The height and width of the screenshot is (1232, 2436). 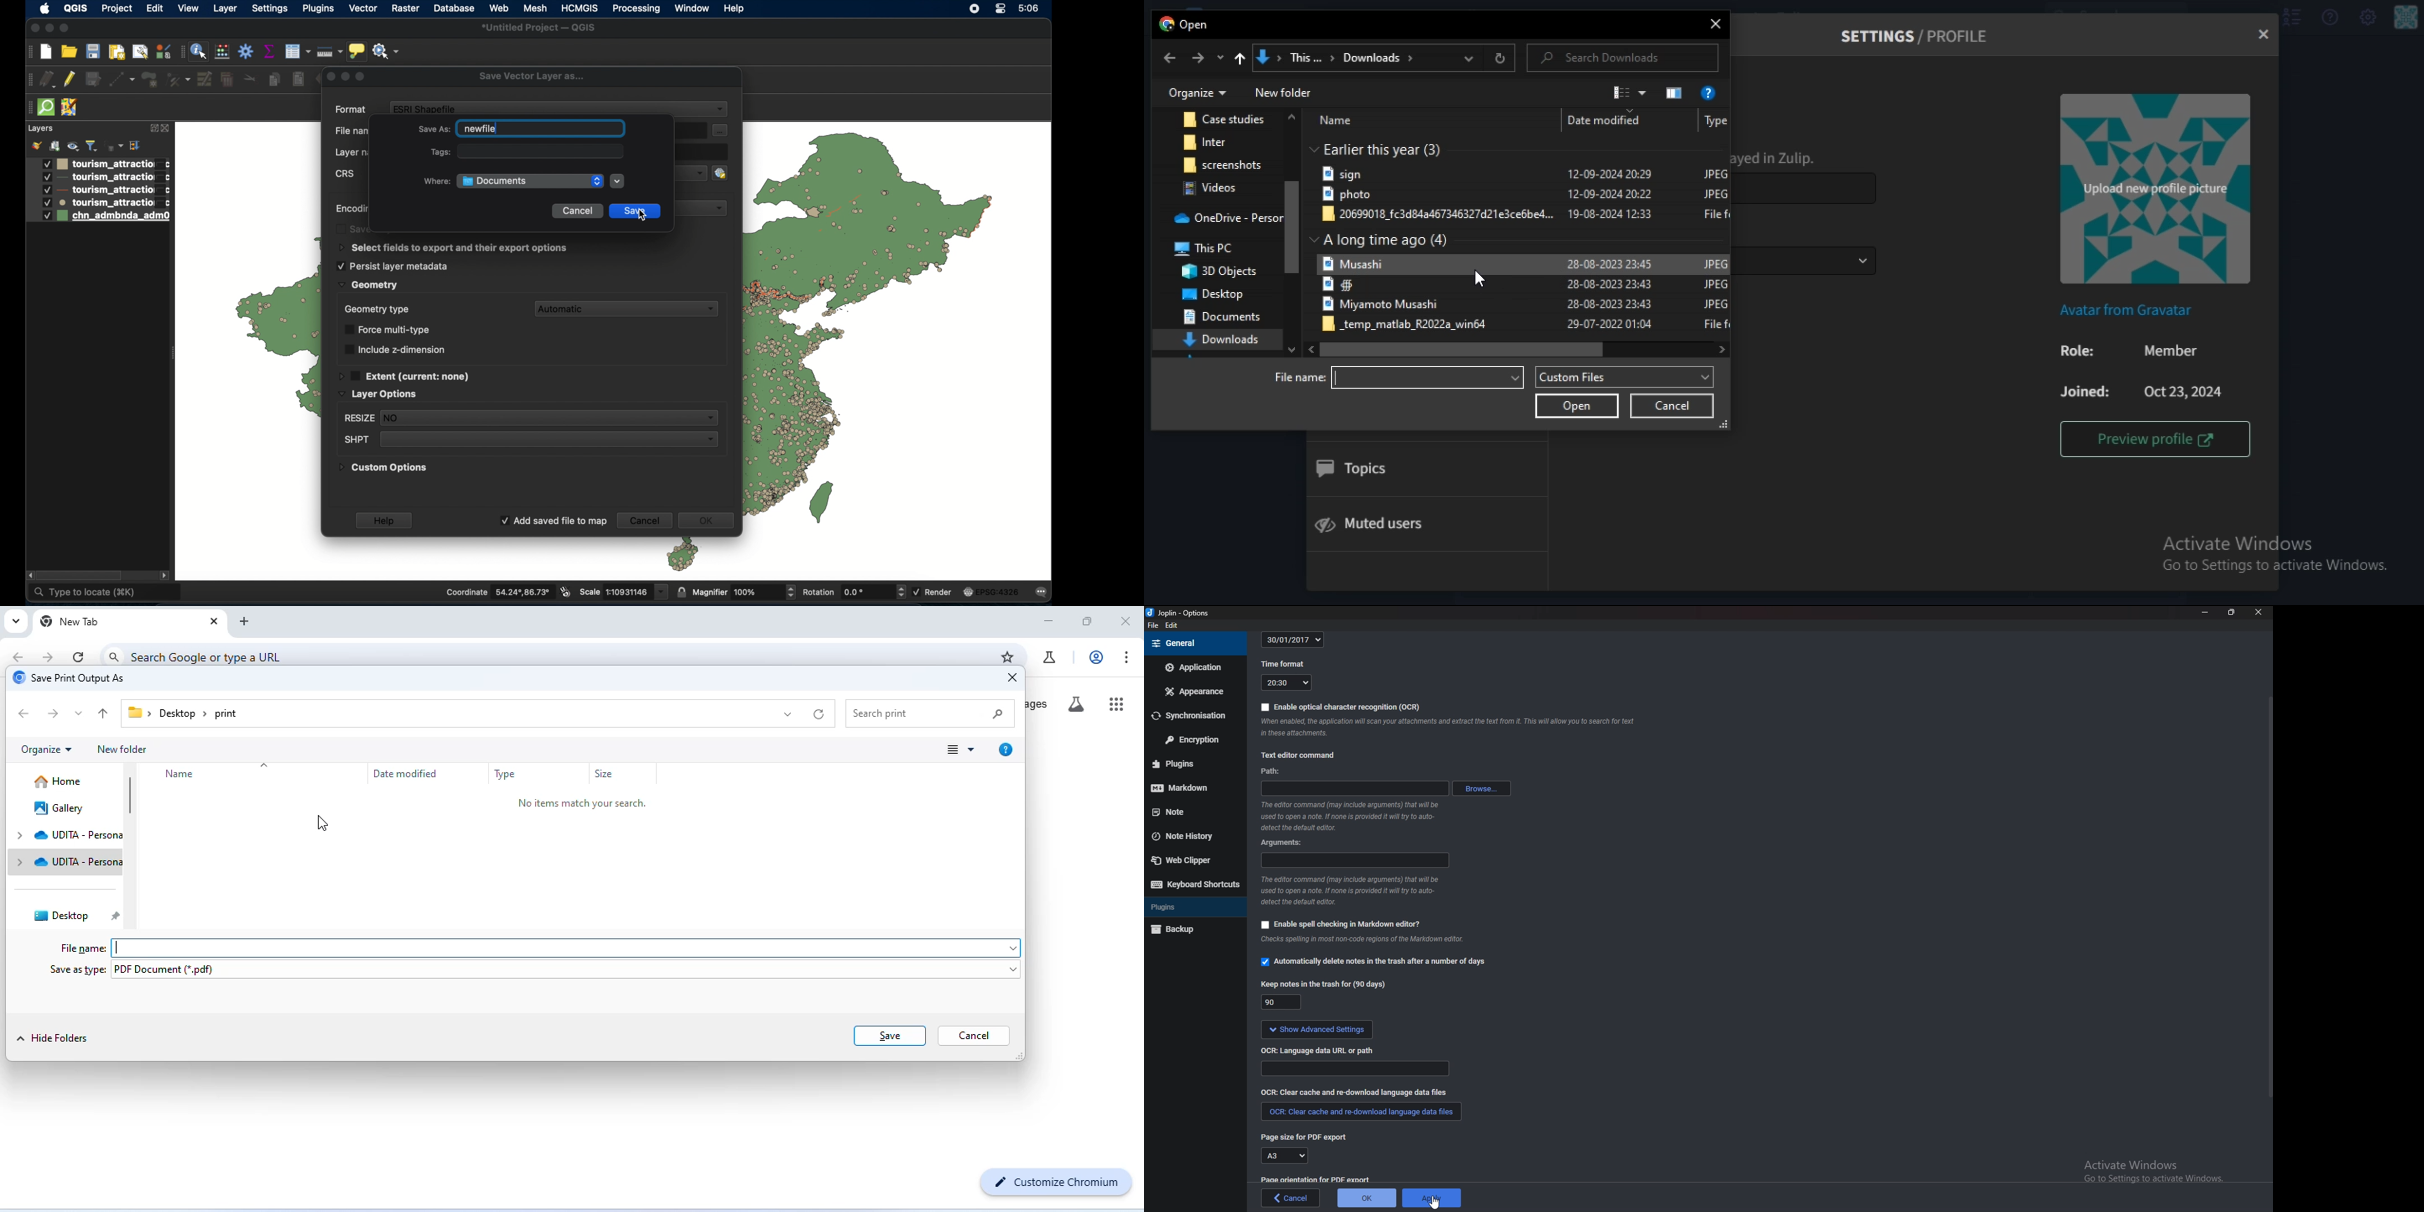 What do you see at coordinates (1524, 287) in the screenshot?
I see `file` at bounding box center [1524, 287].